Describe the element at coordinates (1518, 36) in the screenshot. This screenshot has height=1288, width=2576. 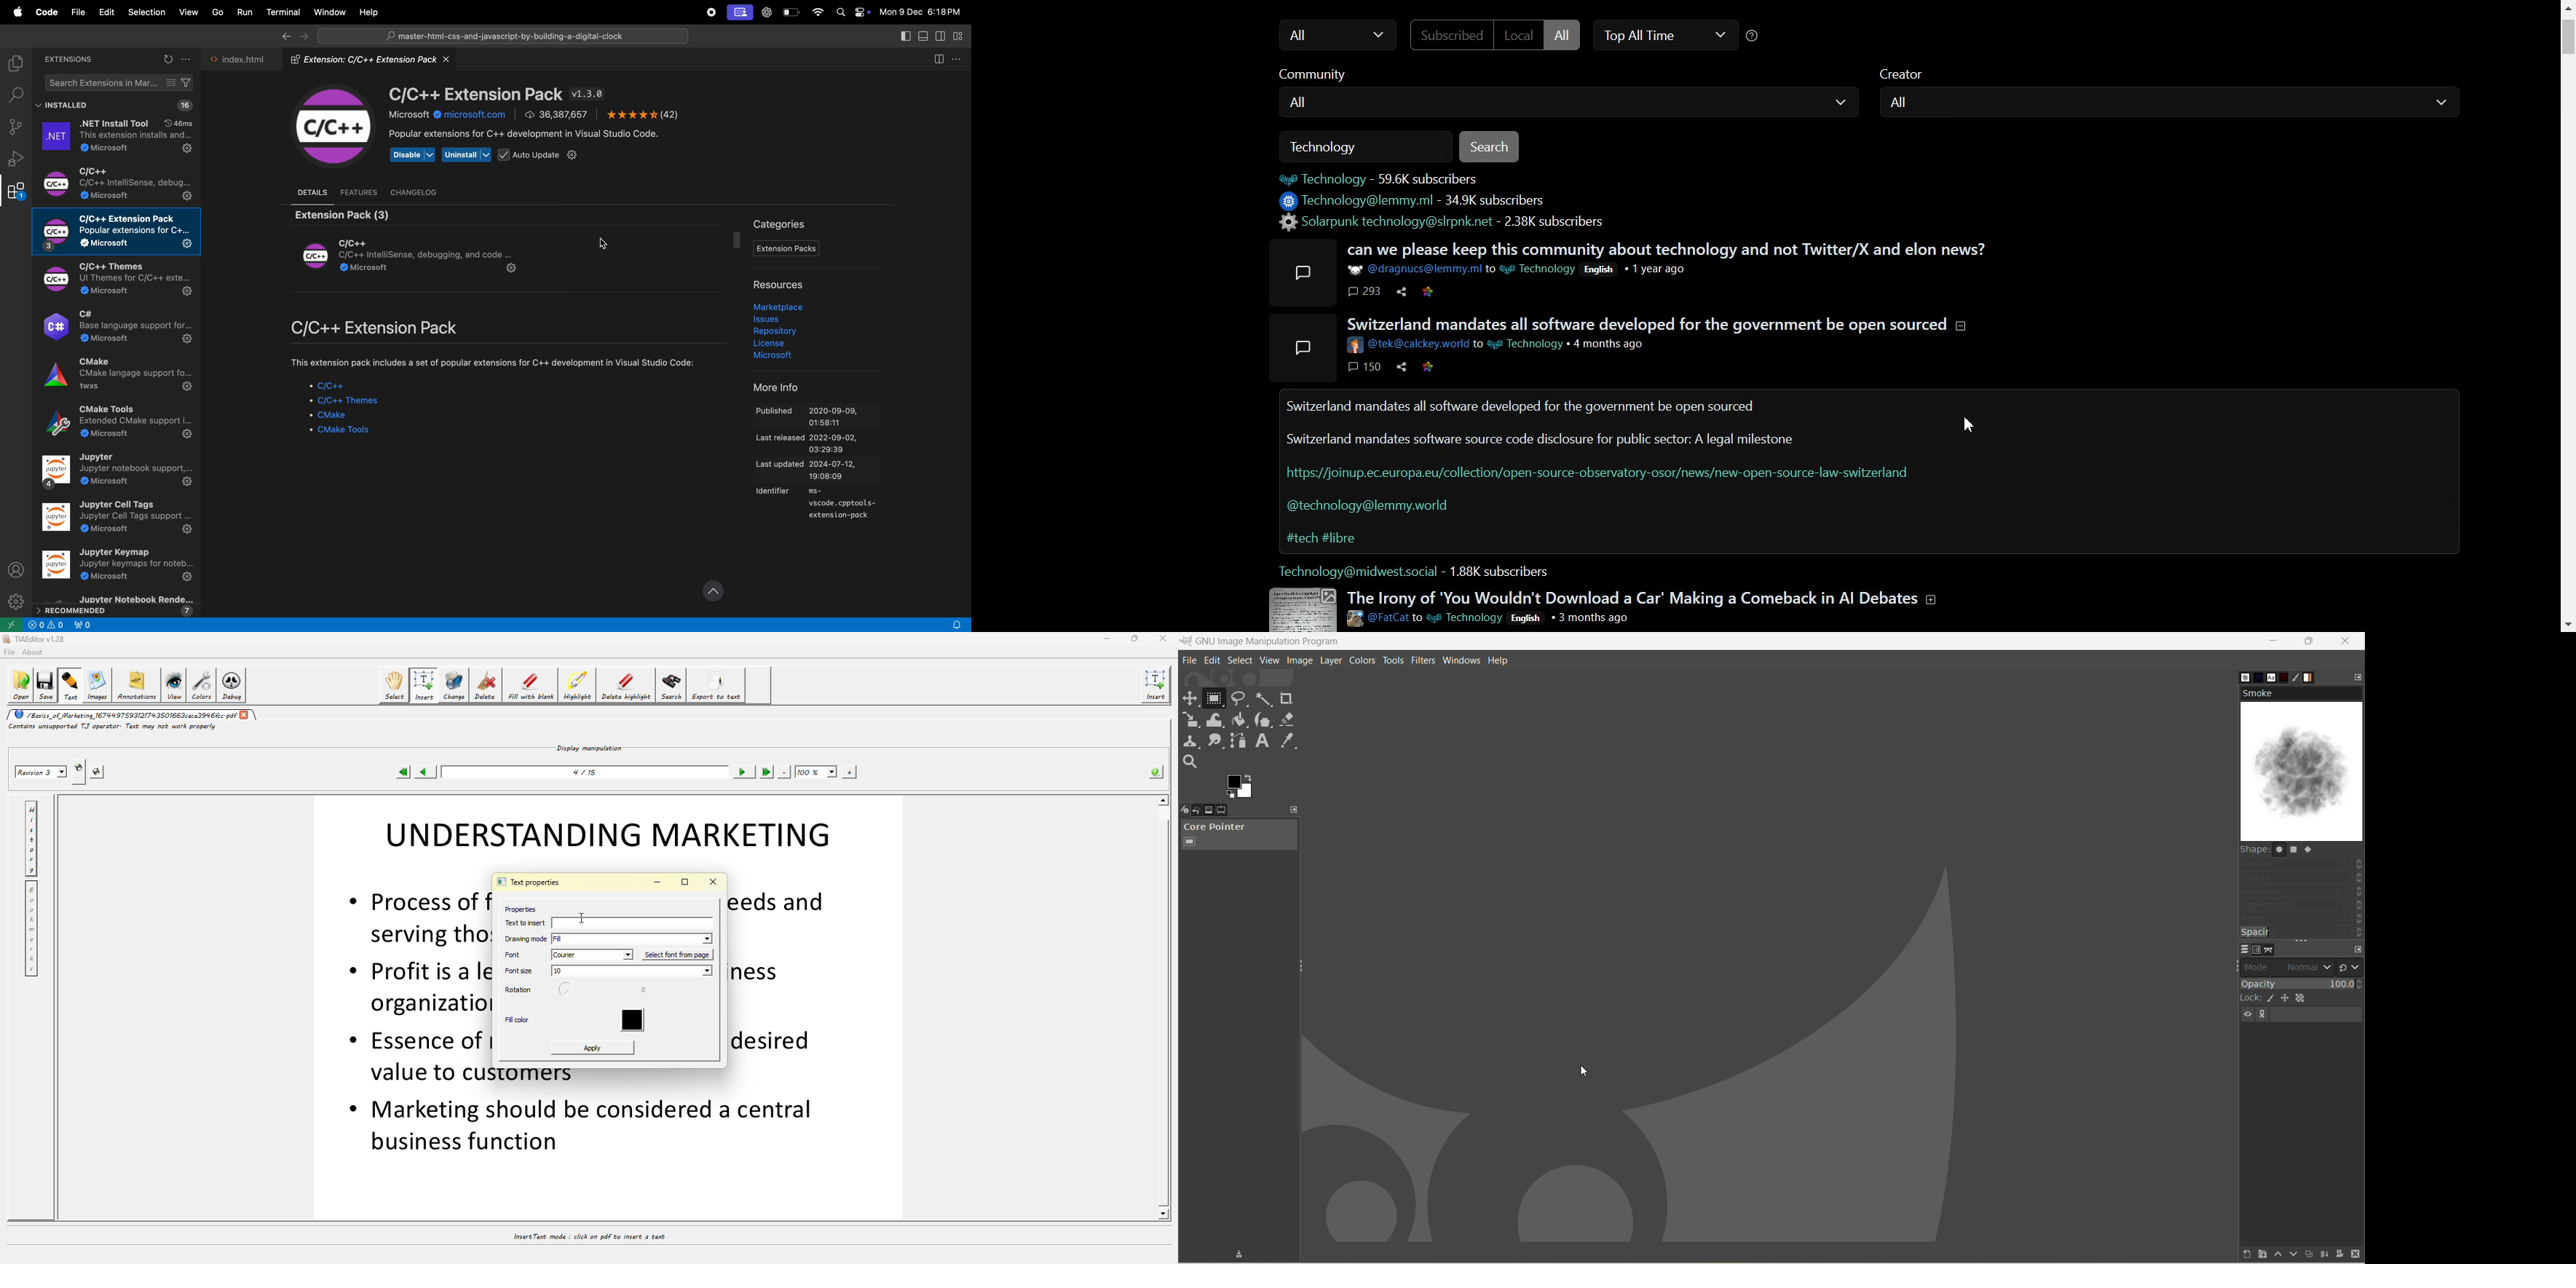
I see `Local` at that location.